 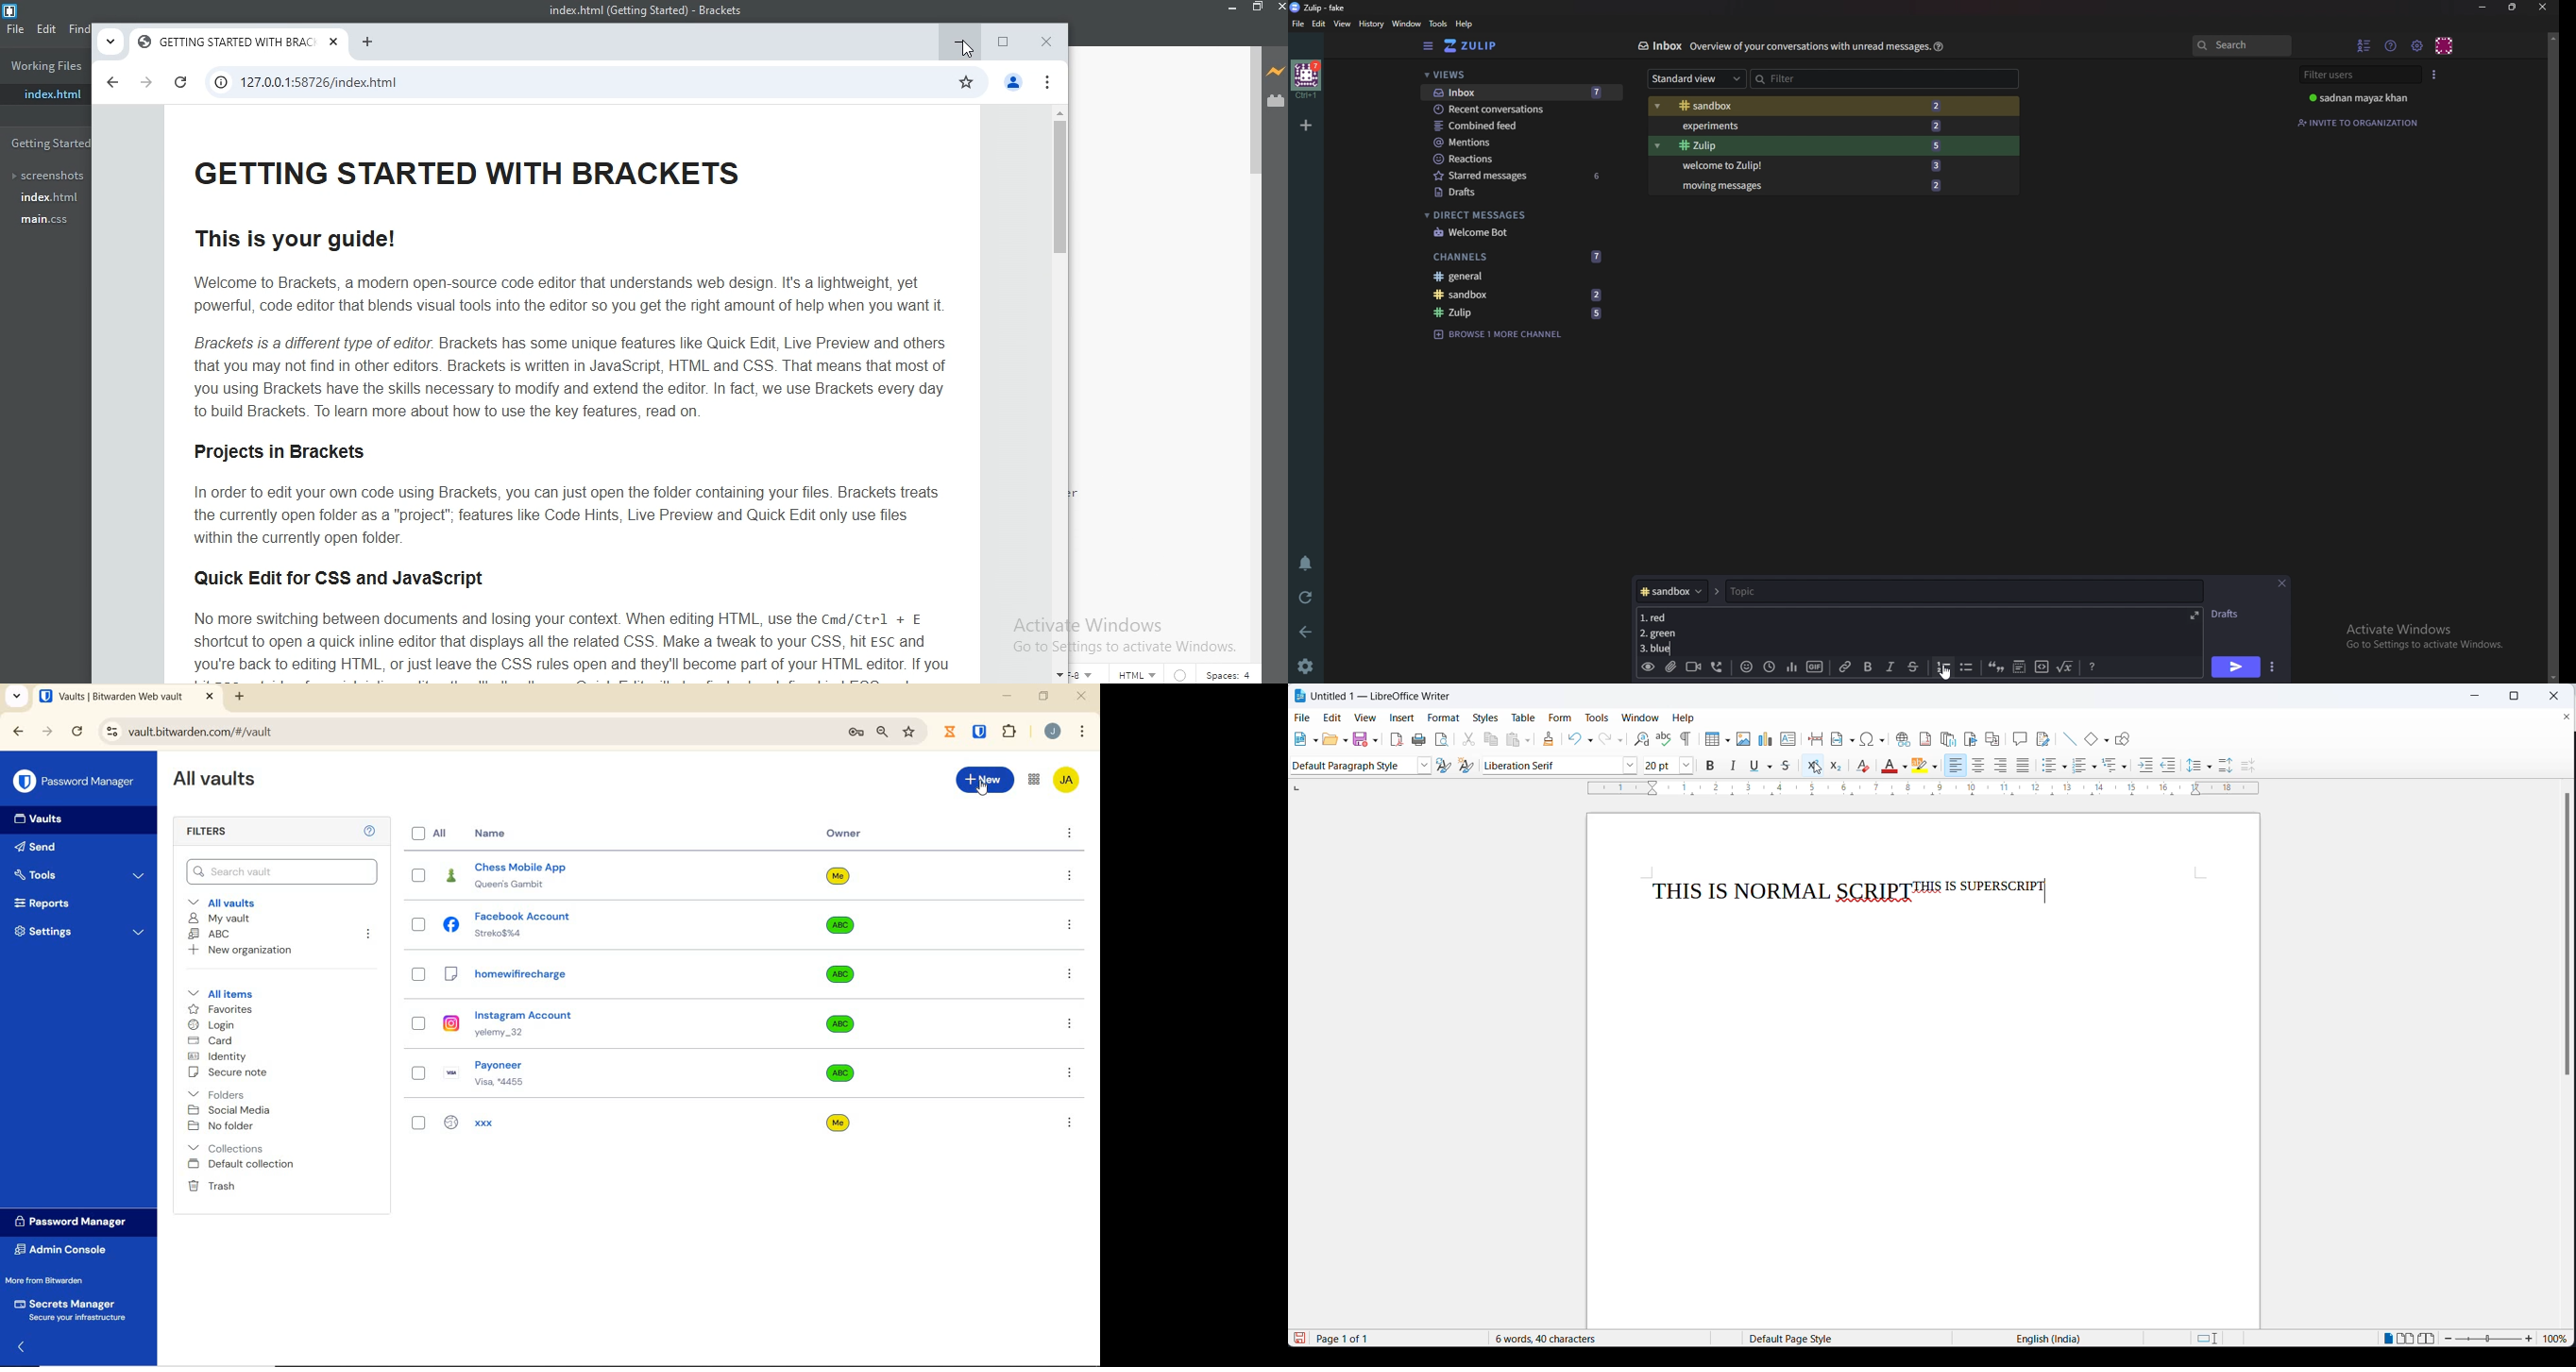 What do you see at coordinates (1370, 23) in the screenshot?
I see `History` at bounding box center [1370, 23].